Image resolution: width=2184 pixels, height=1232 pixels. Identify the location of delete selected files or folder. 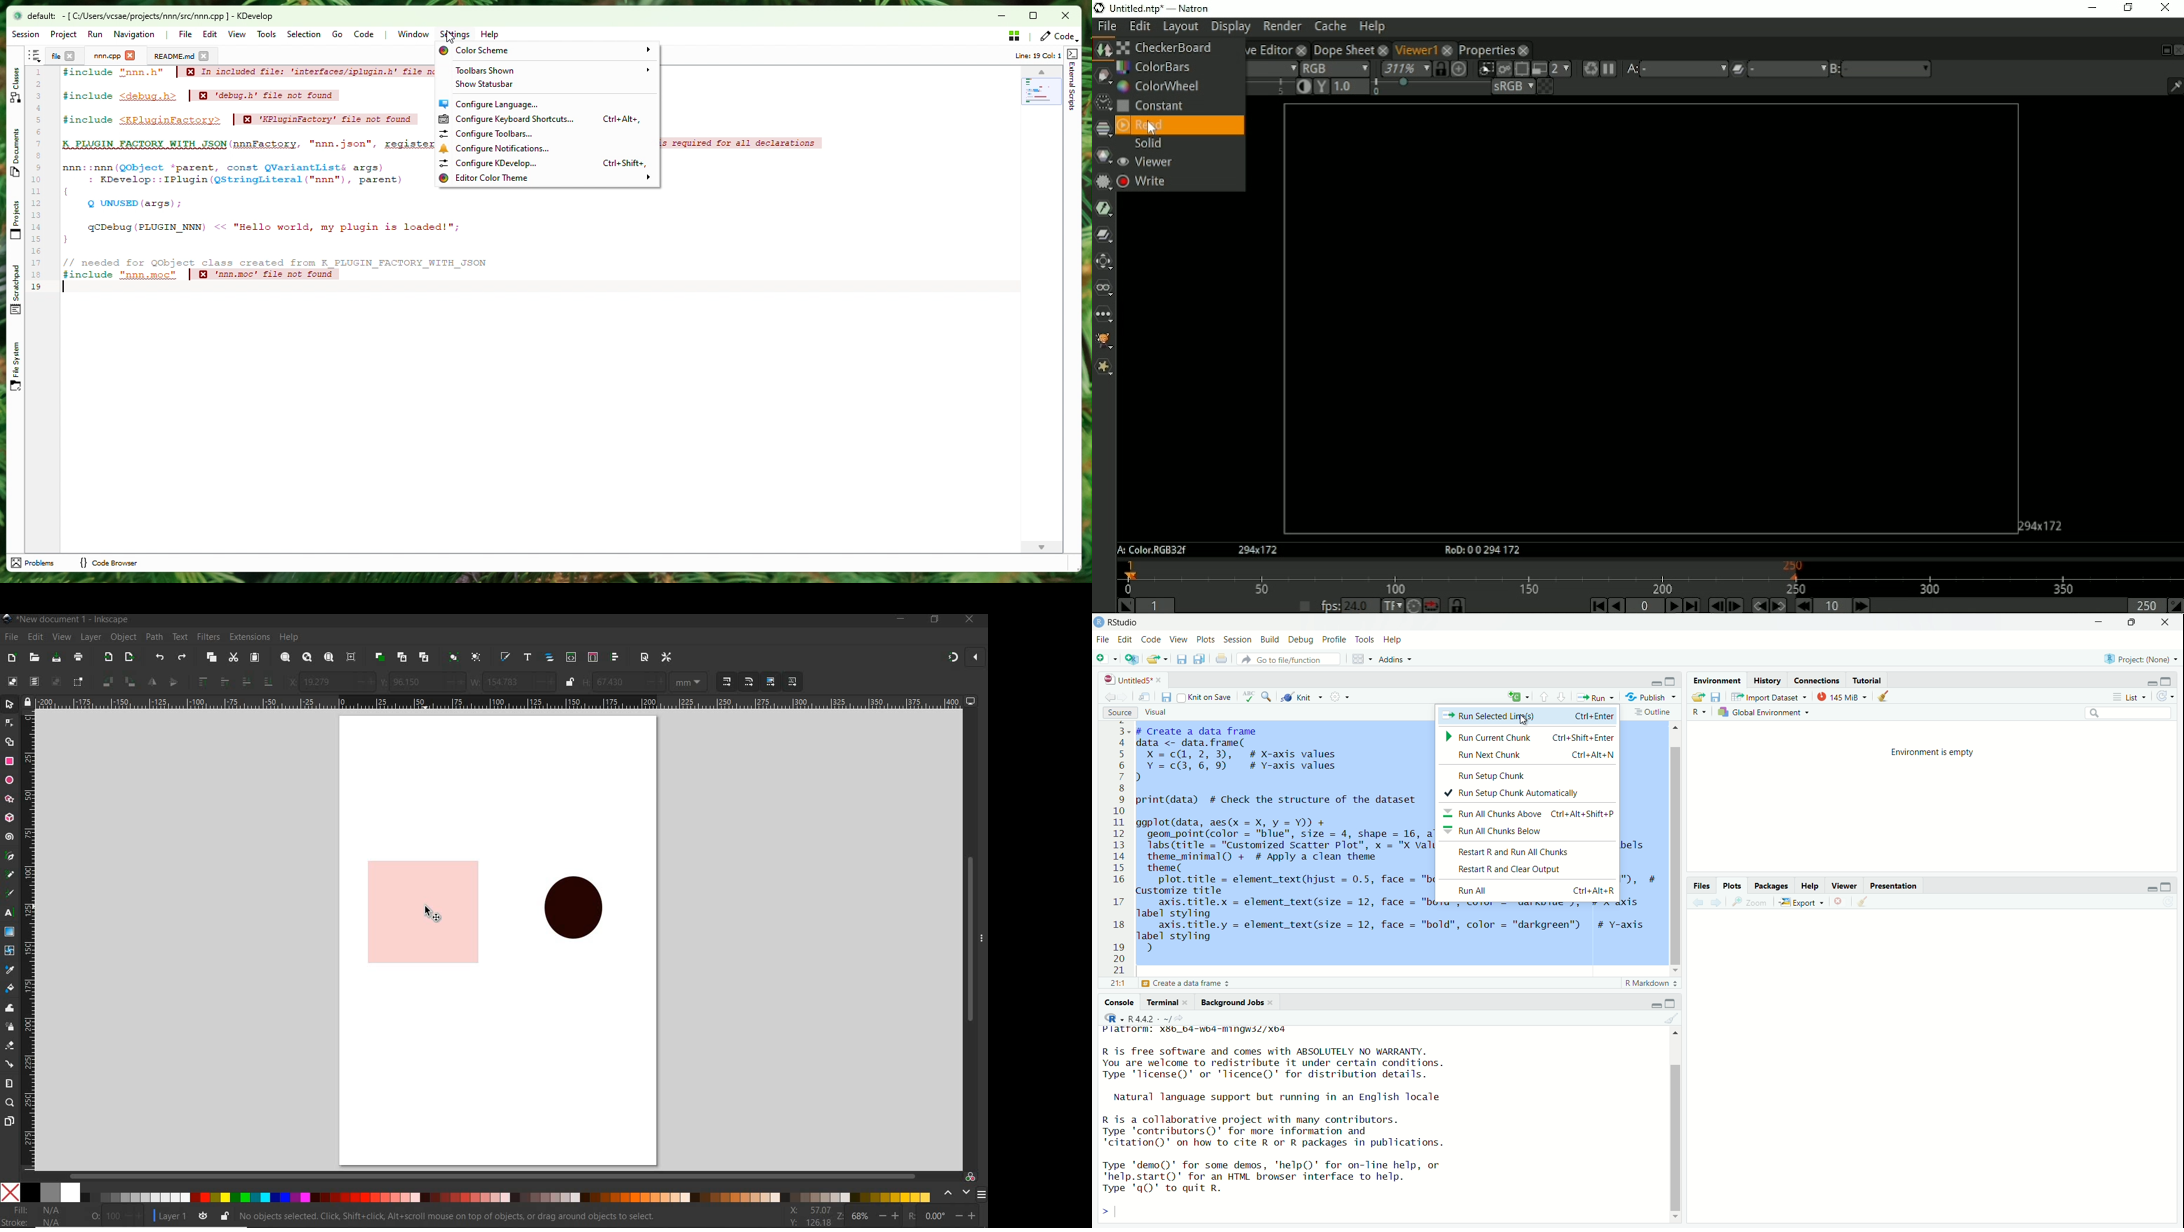
(1840, 903).